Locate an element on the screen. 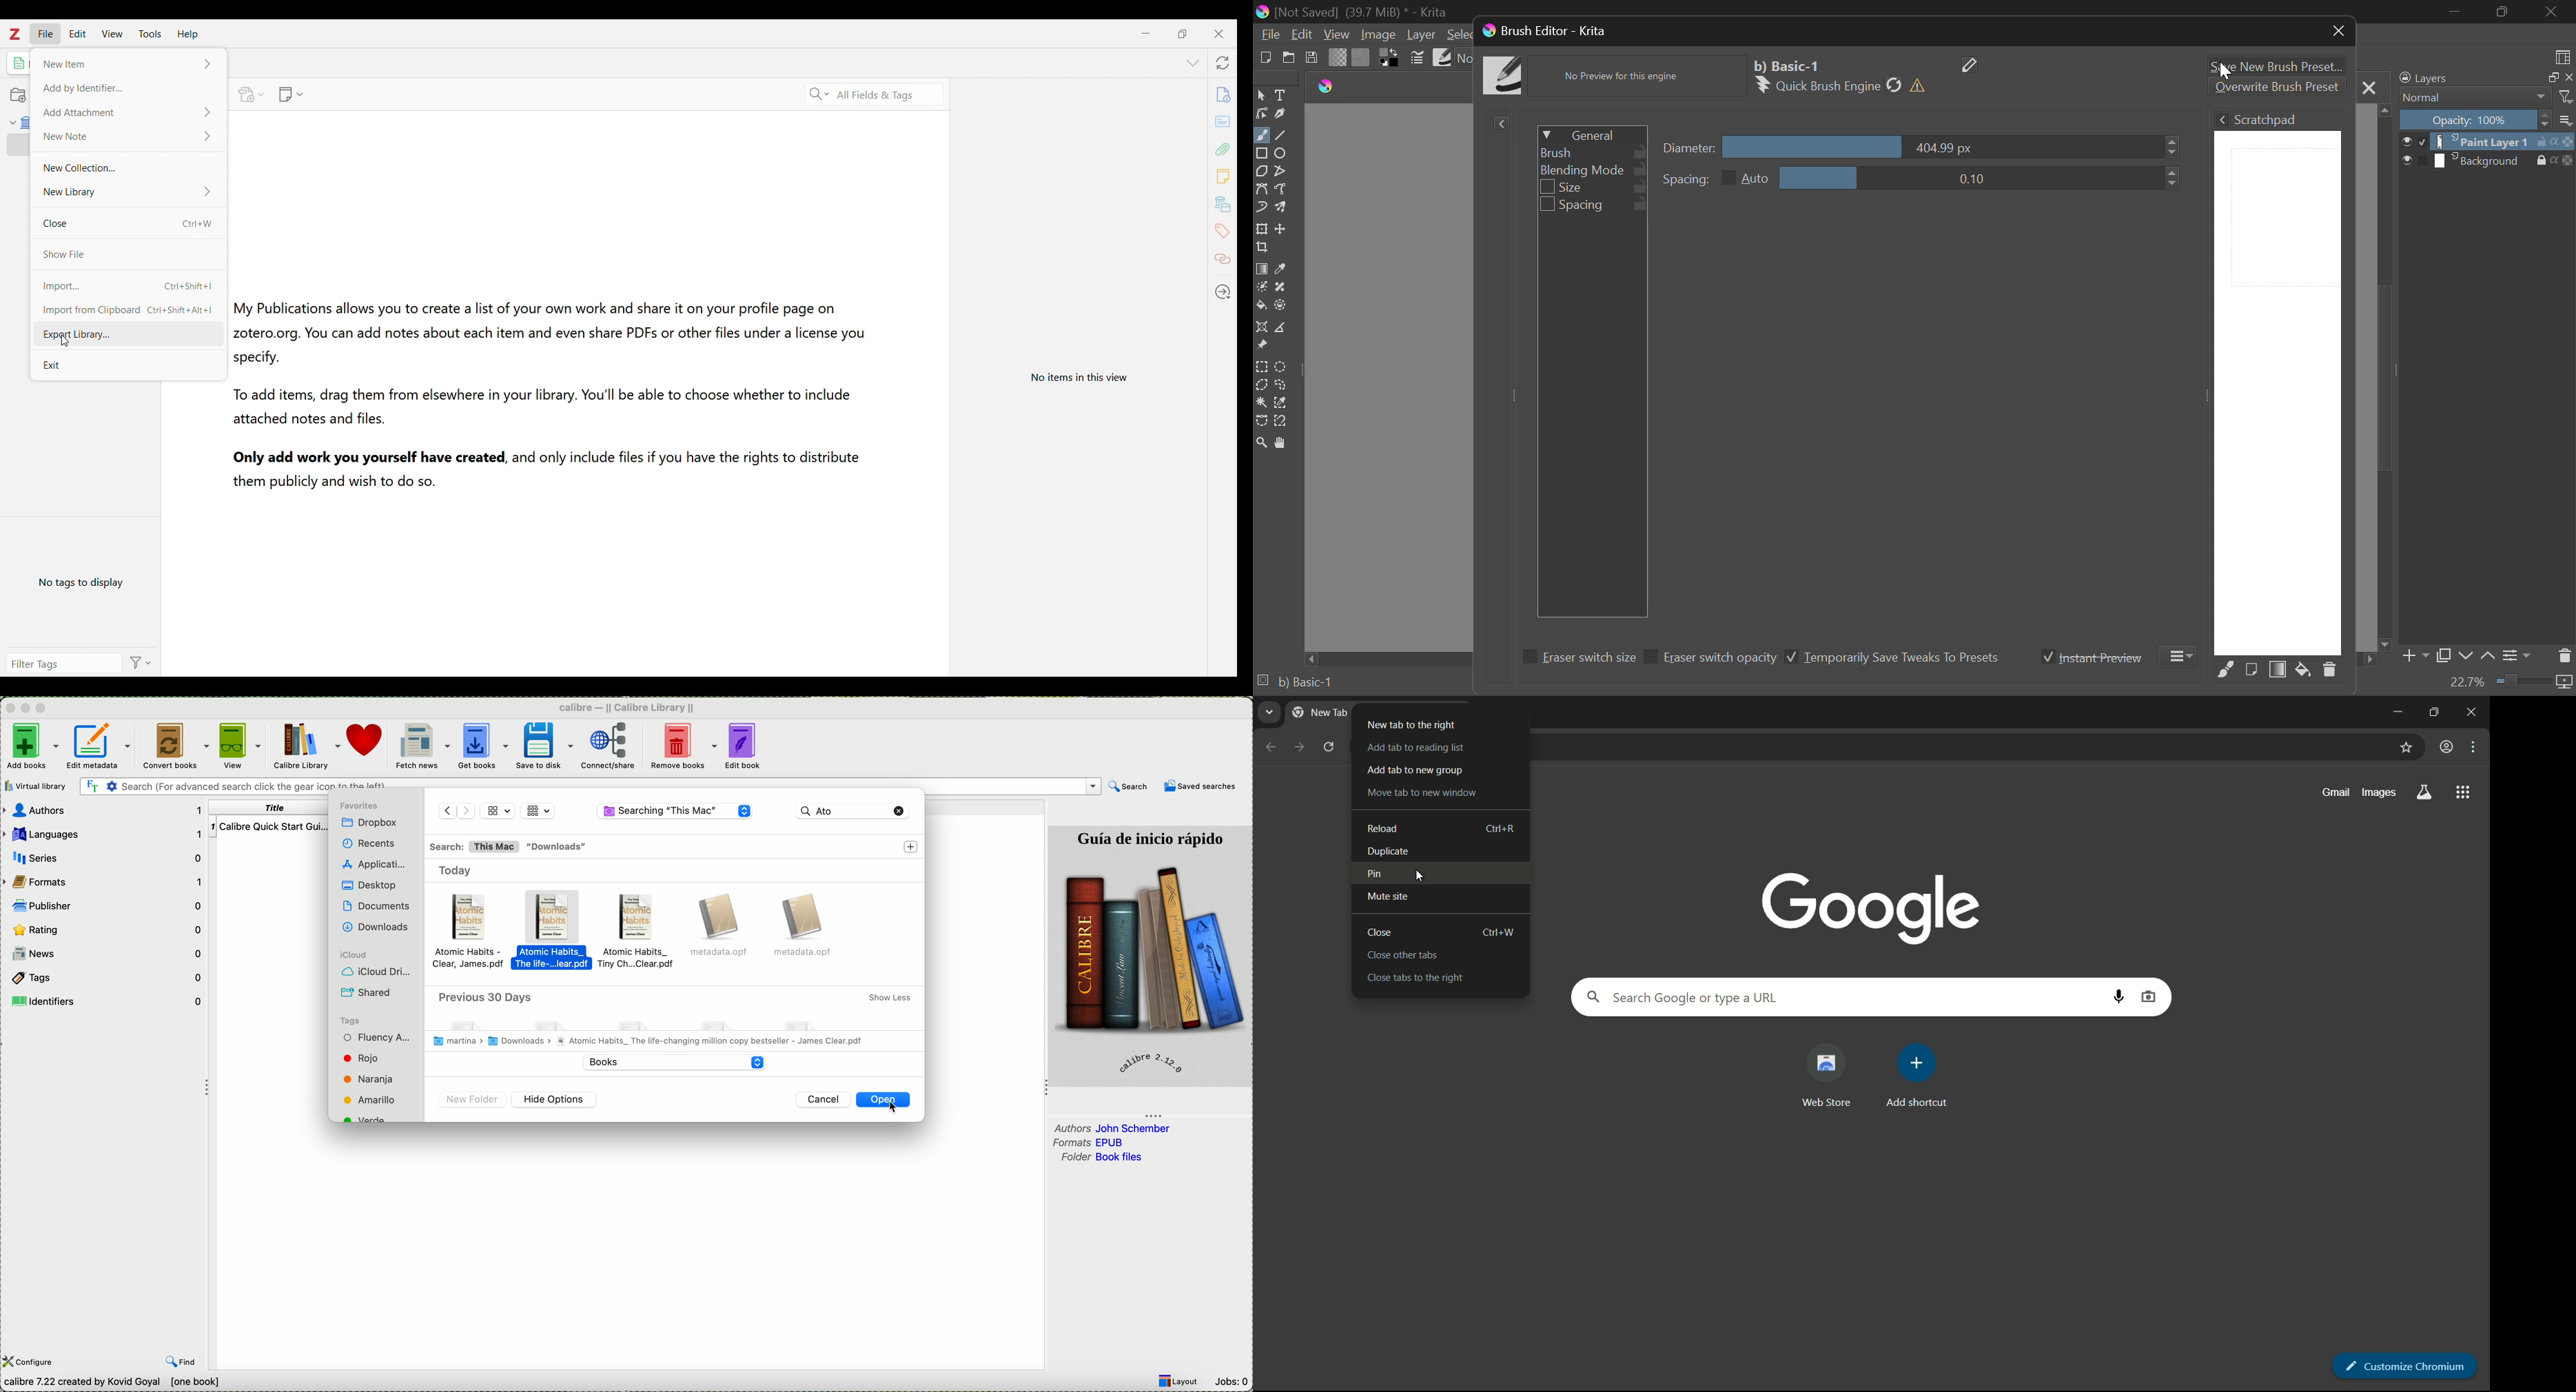  No Preview Available is located at coordinates (1625, 76).